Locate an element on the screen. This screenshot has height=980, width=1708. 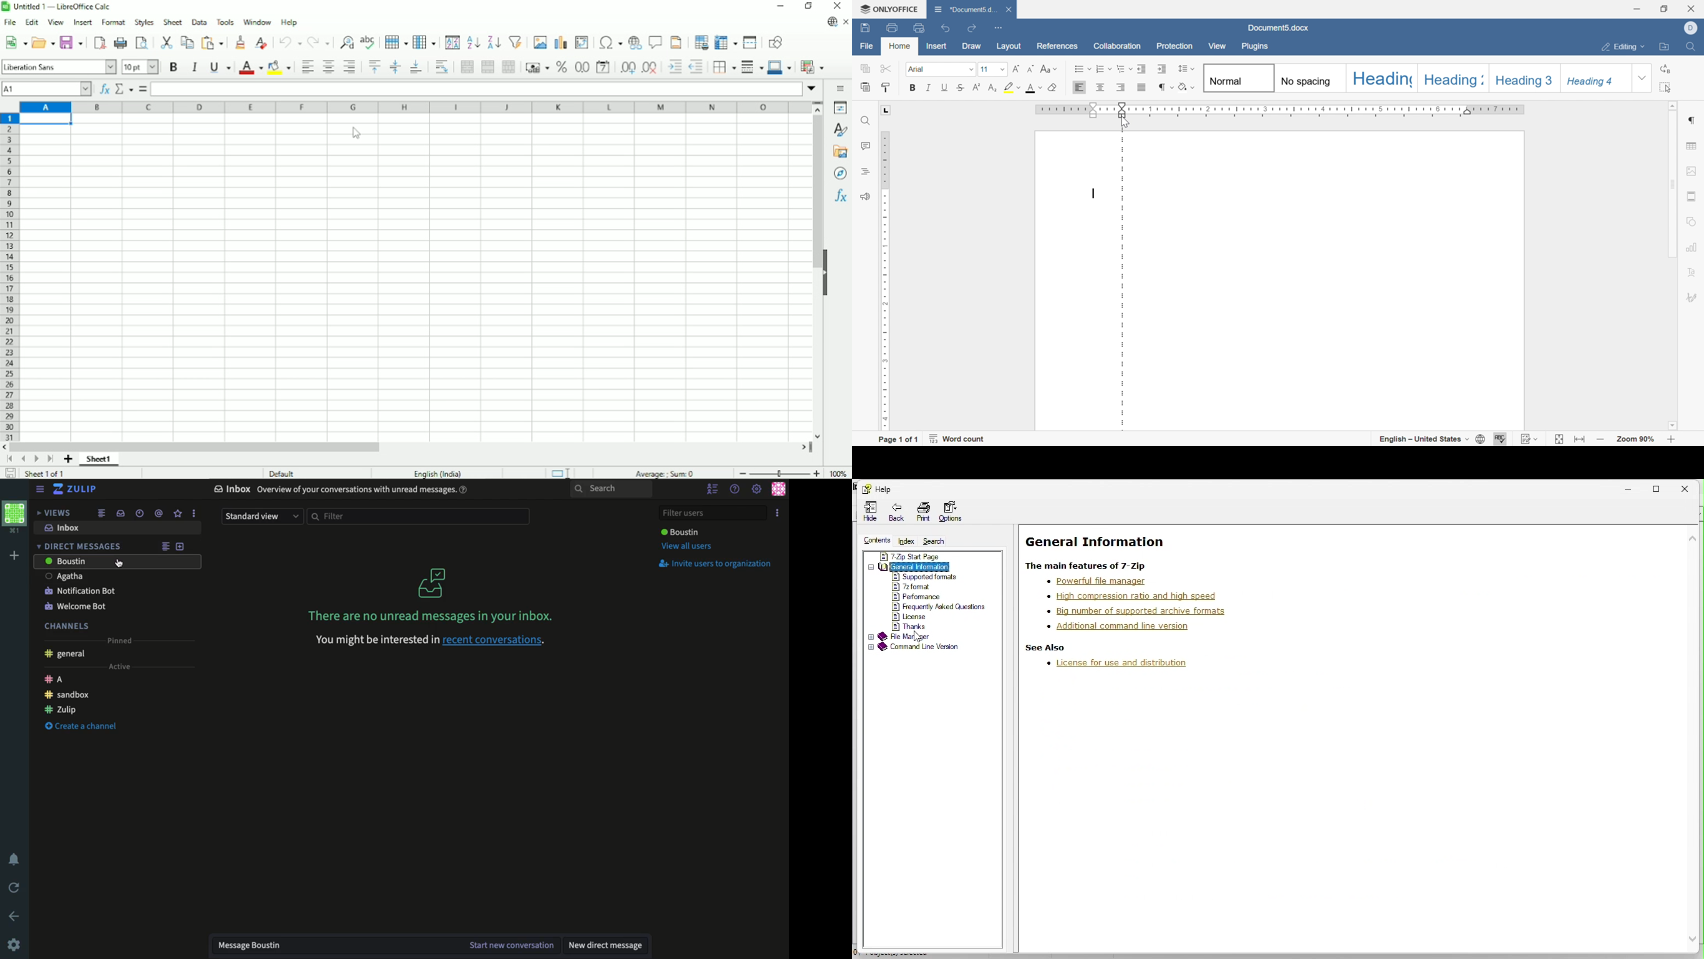
Default is located at coordinates (283, 473).